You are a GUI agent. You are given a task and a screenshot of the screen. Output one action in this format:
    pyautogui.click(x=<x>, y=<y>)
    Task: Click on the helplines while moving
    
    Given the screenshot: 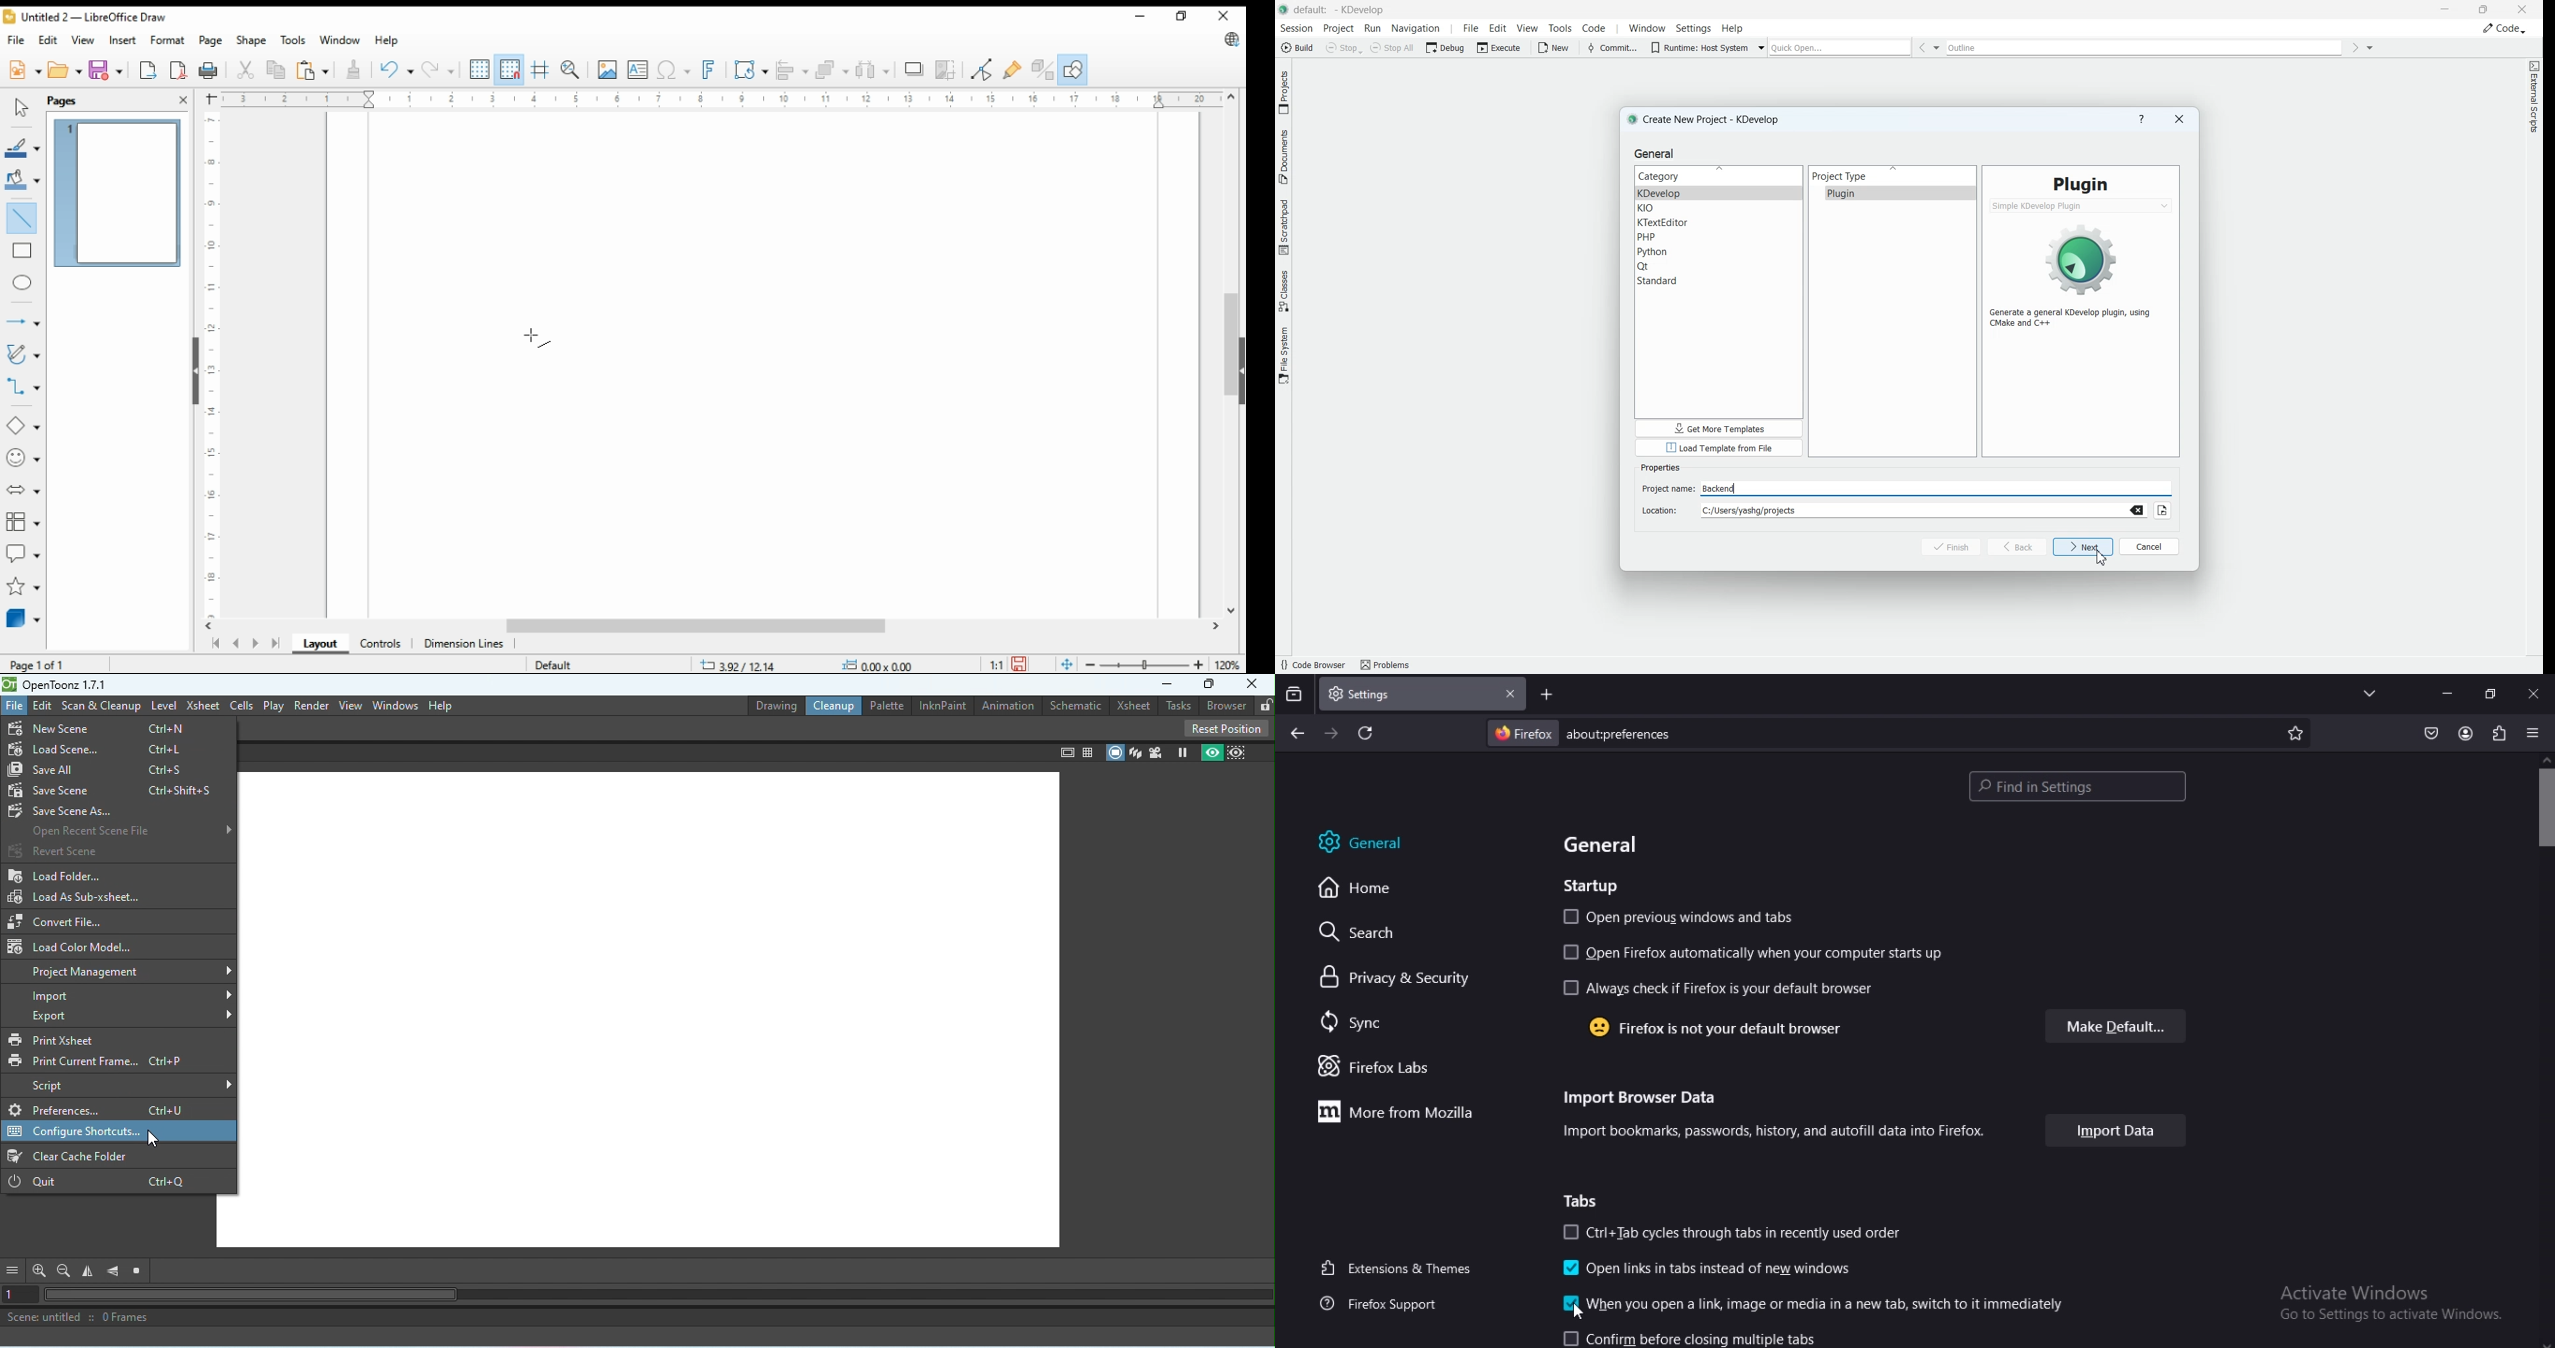 What is the action you would take?
    pyautogui.click(x=543, y=69)
    